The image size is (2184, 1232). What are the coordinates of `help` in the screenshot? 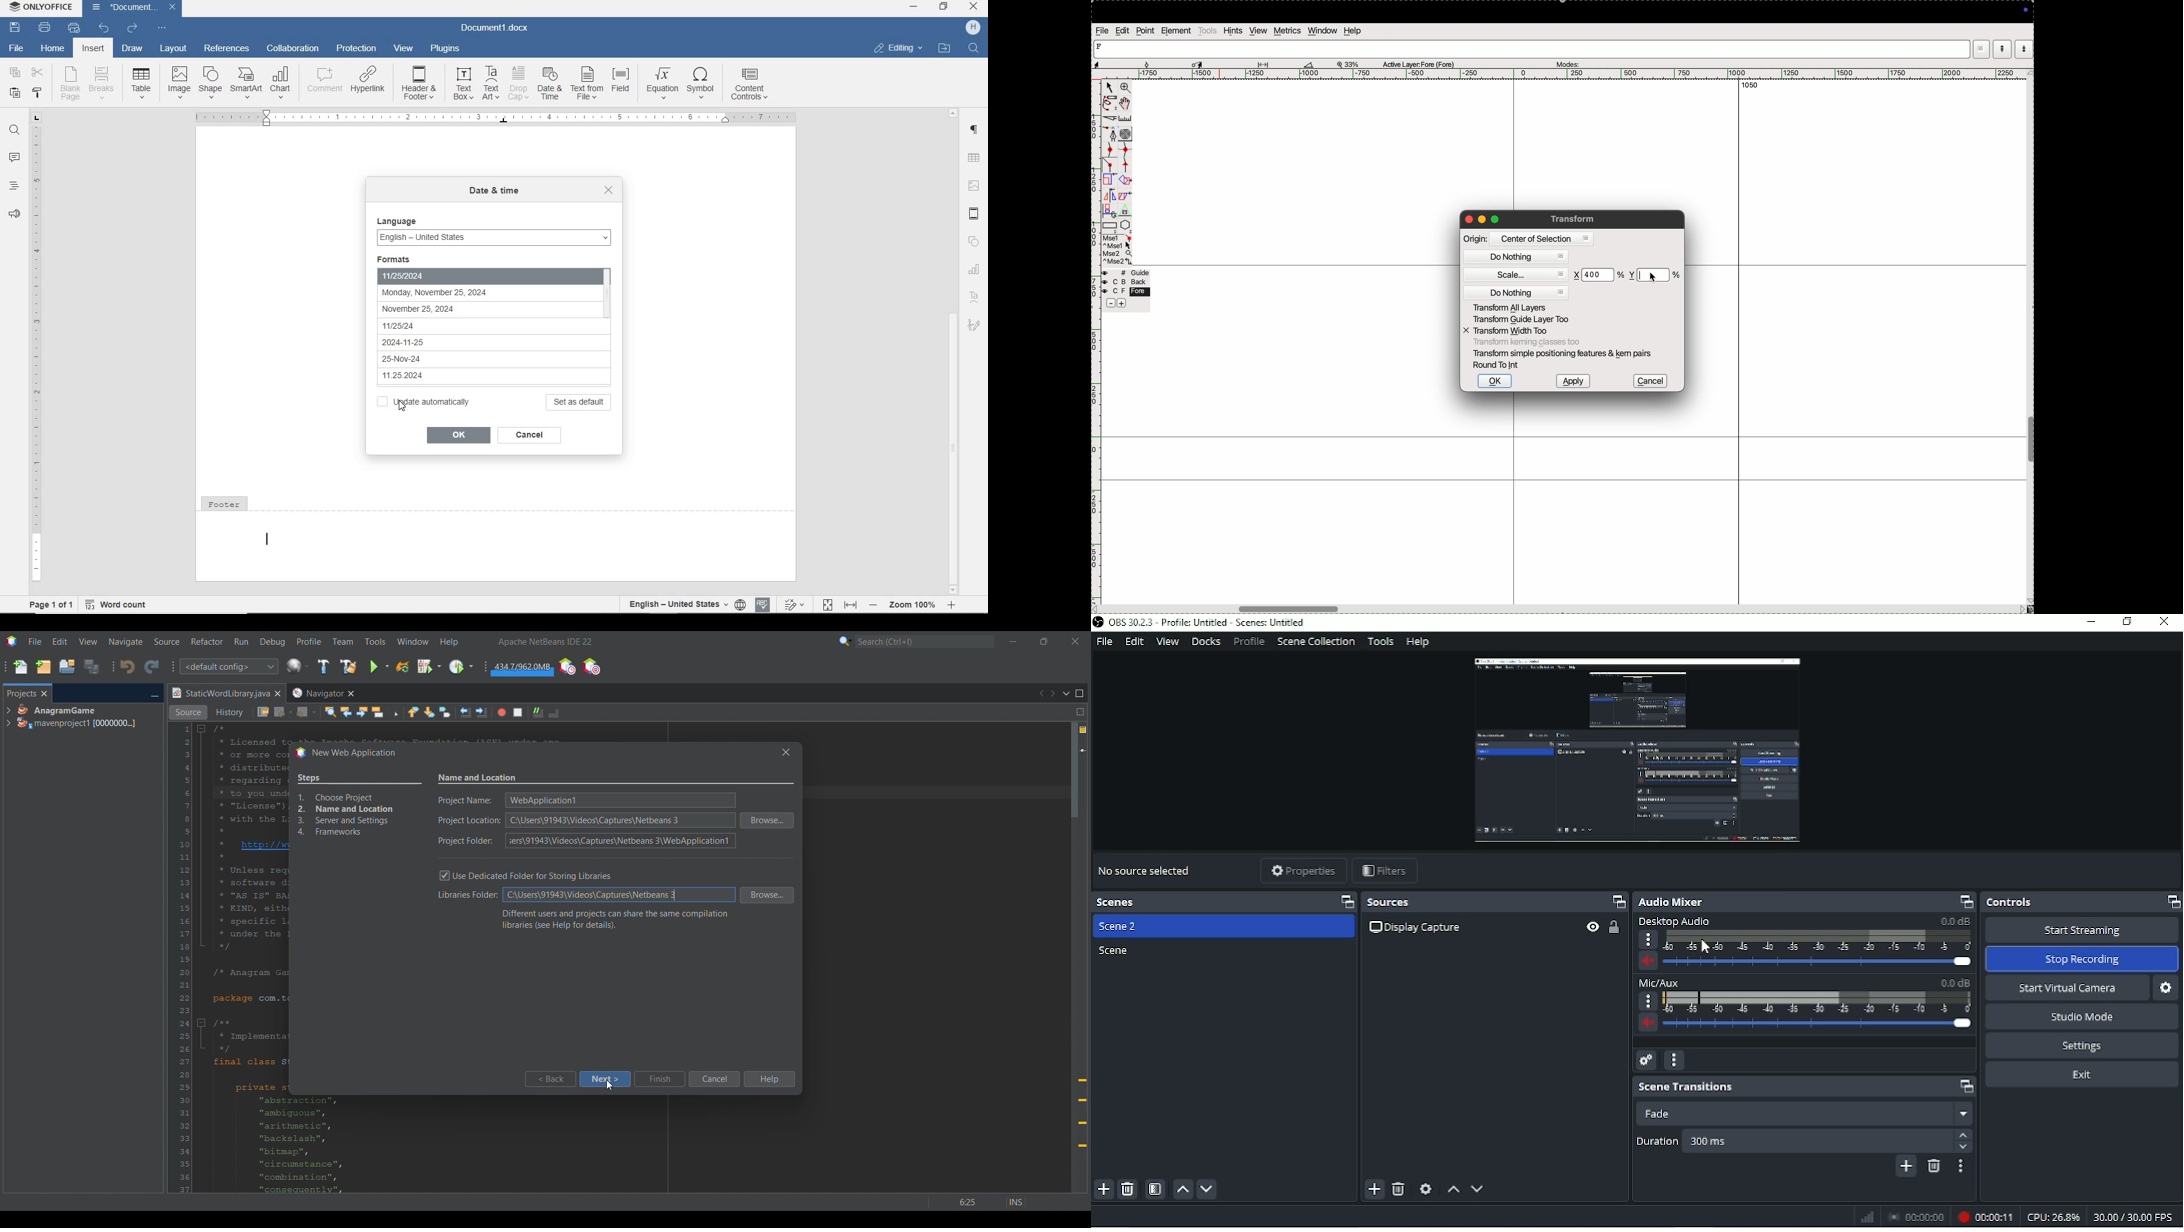 It's located at (1352, 31).